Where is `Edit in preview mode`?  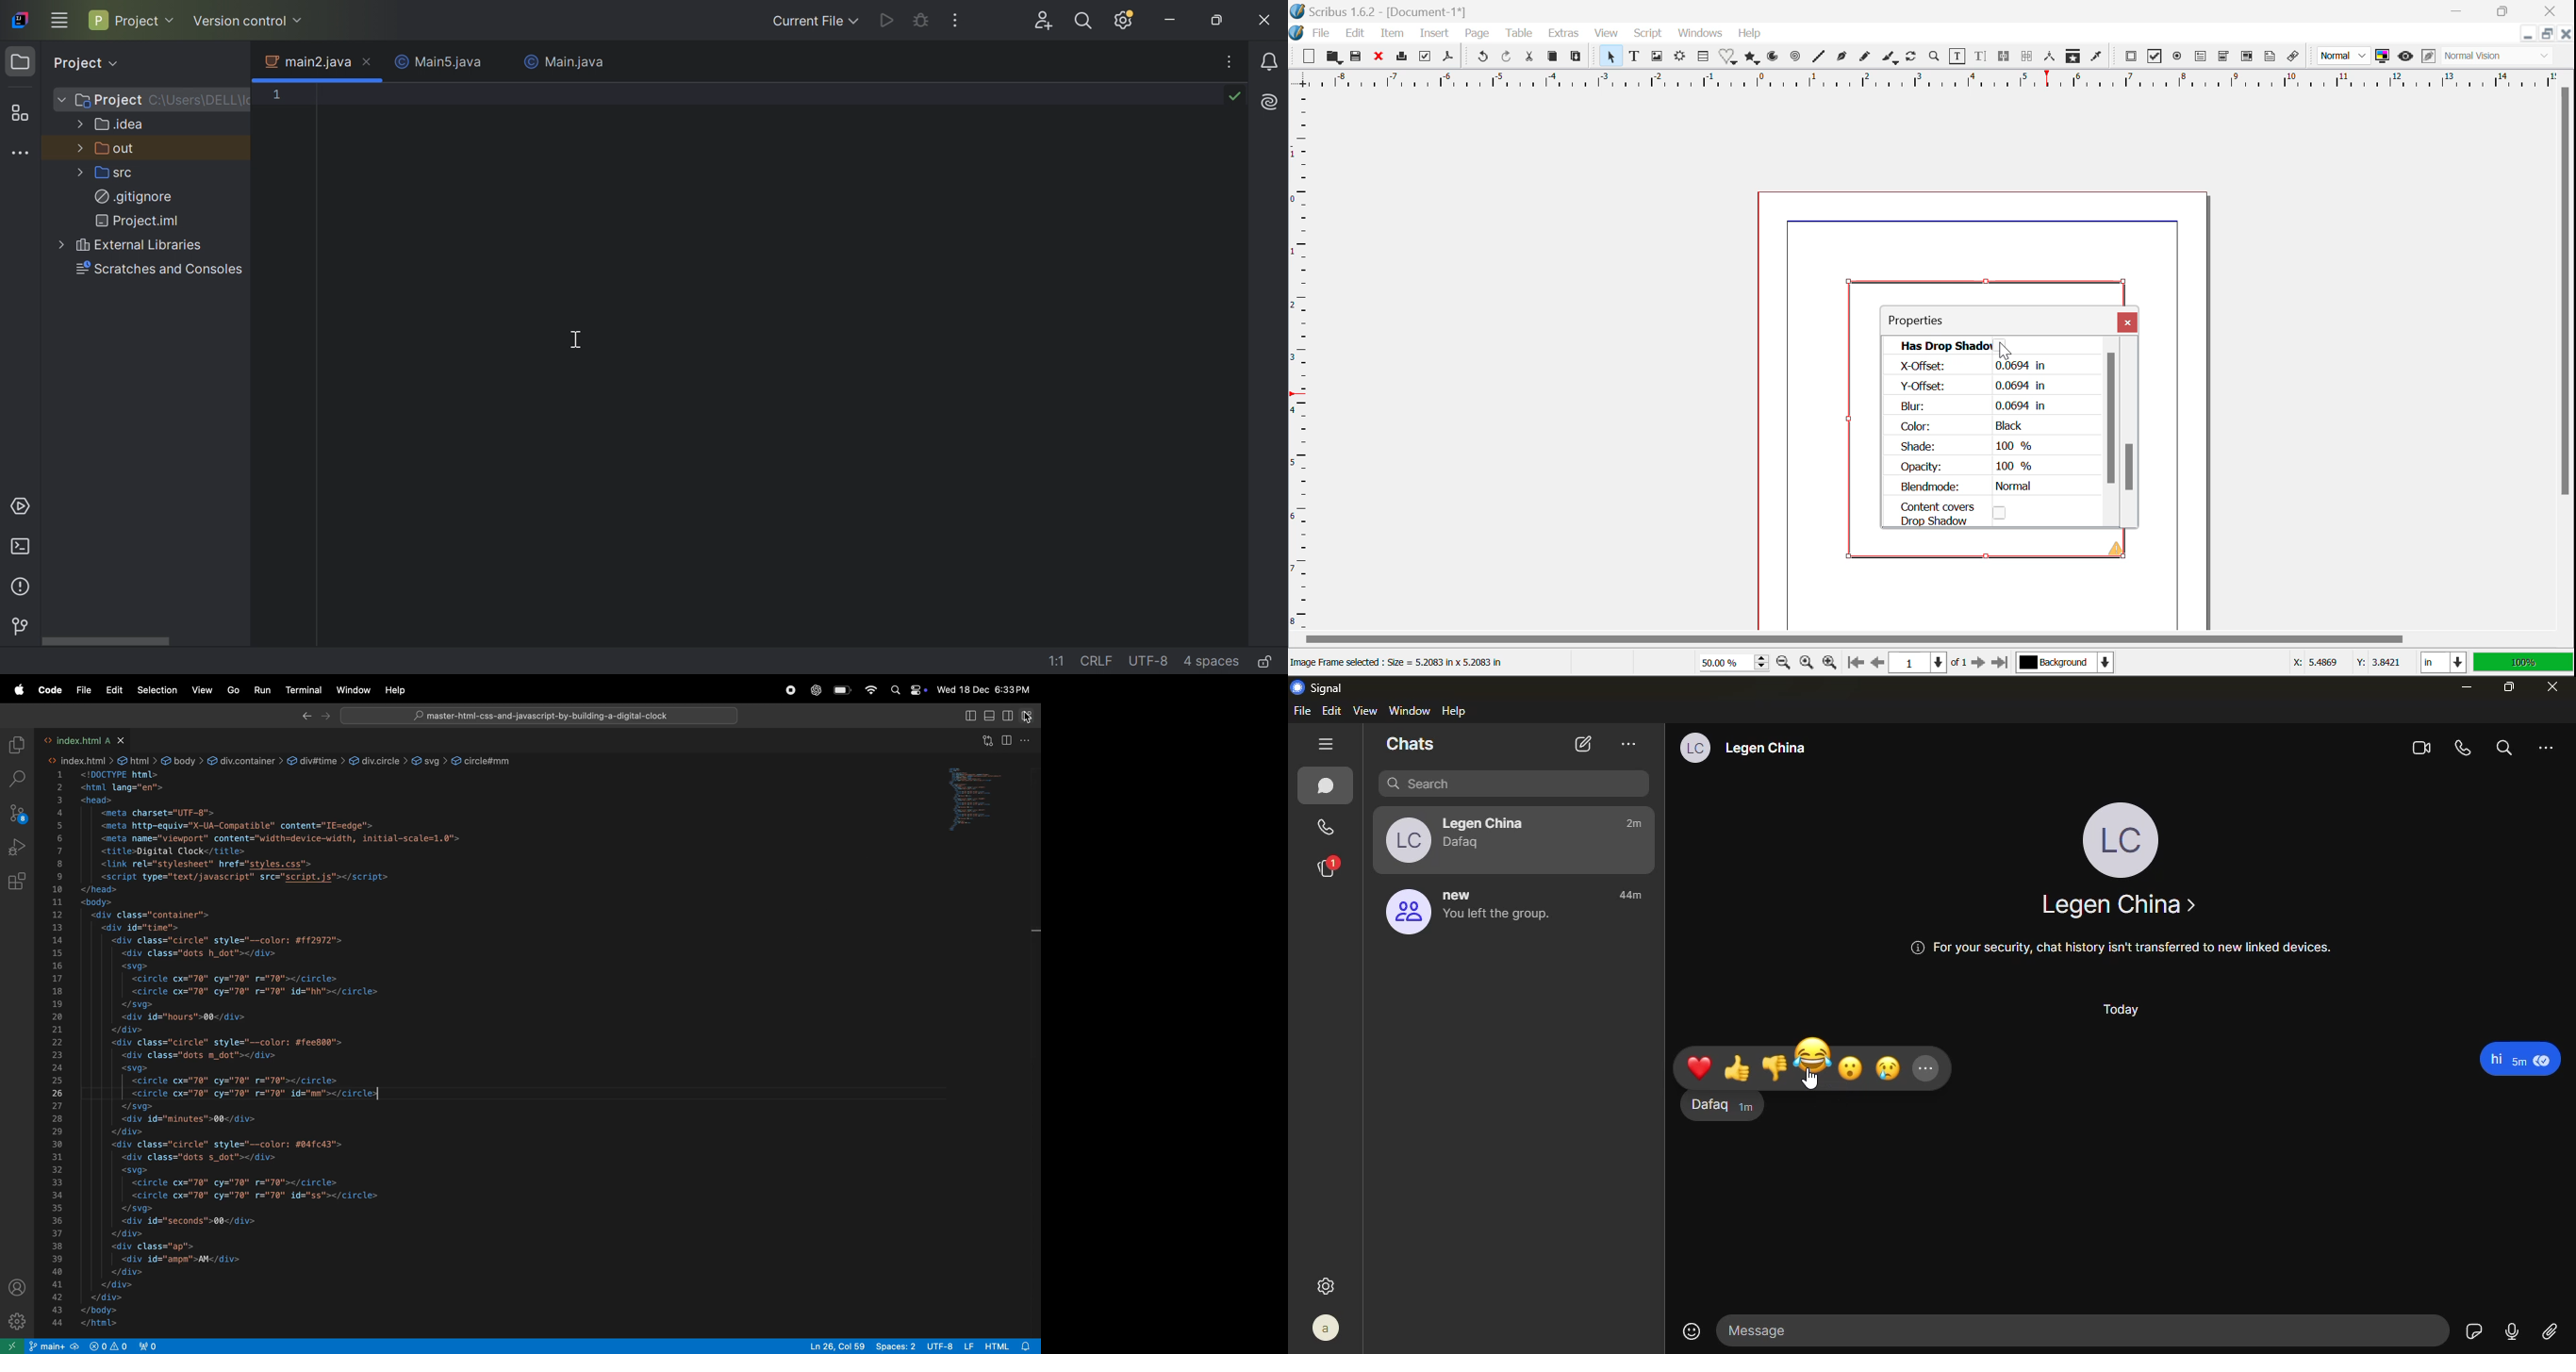 Edit in preview mode is located at coordinates (2430, 58).